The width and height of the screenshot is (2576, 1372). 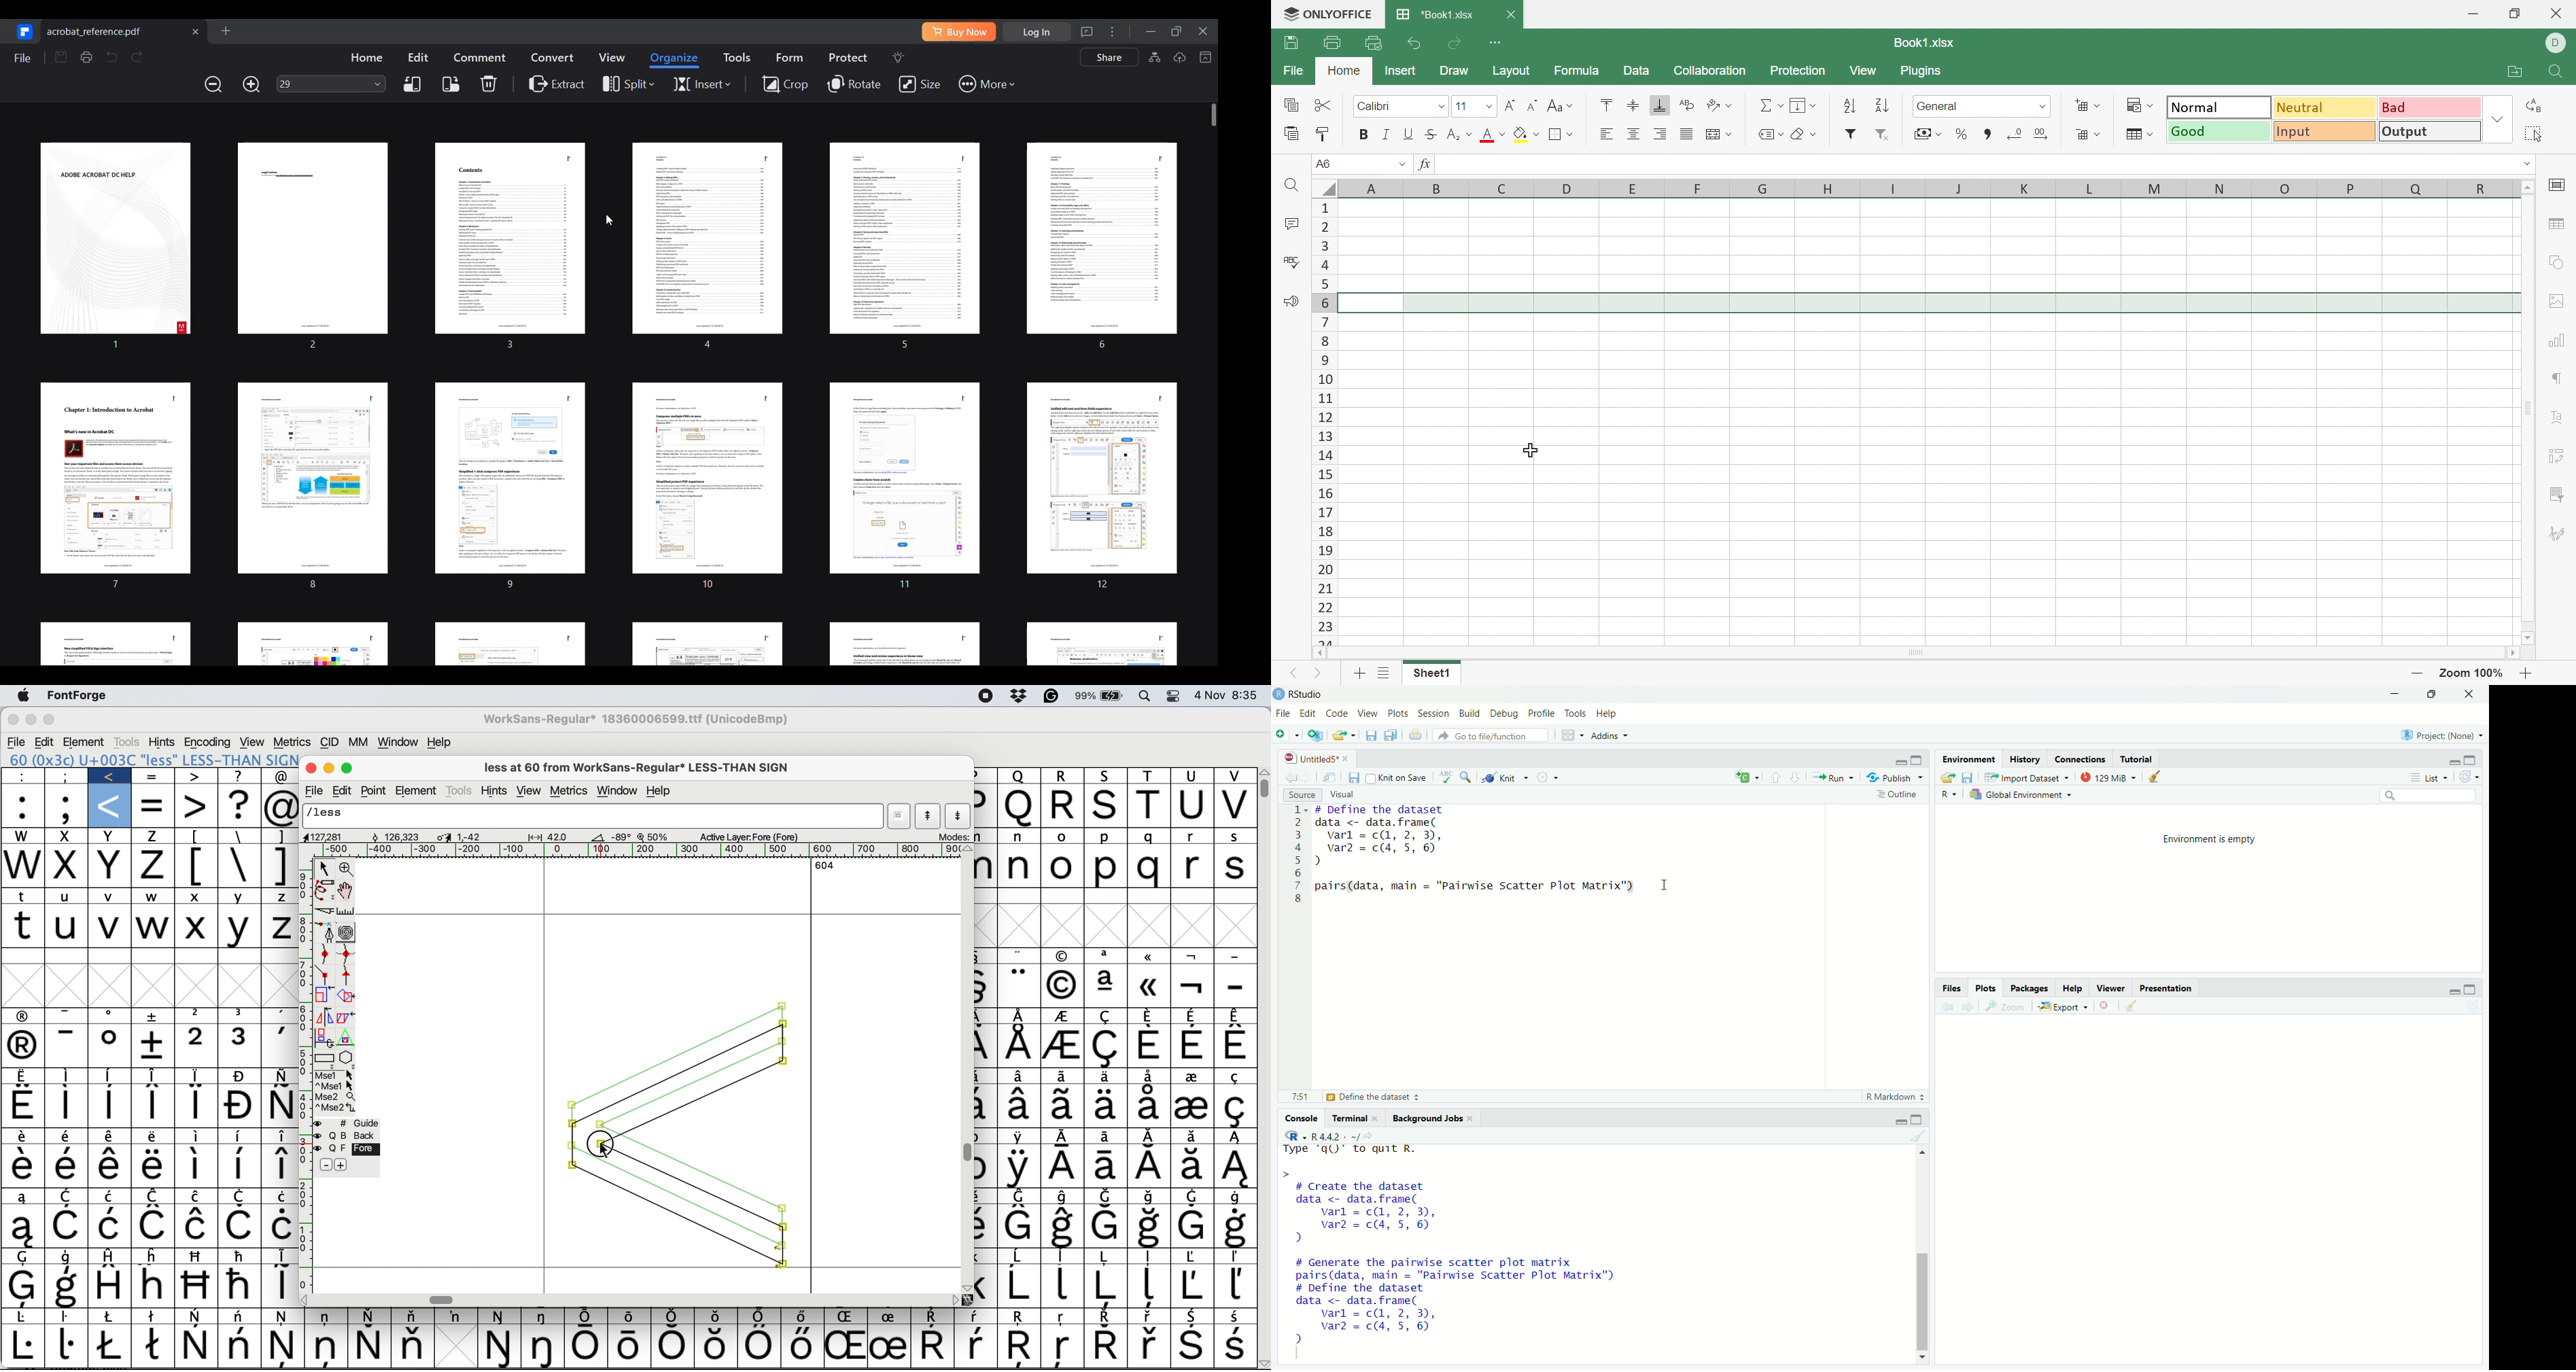 What do you see at coordinates (1109, 1168) in the screenshot?
I see `Symbol` at bounding box center [1109, 1168].